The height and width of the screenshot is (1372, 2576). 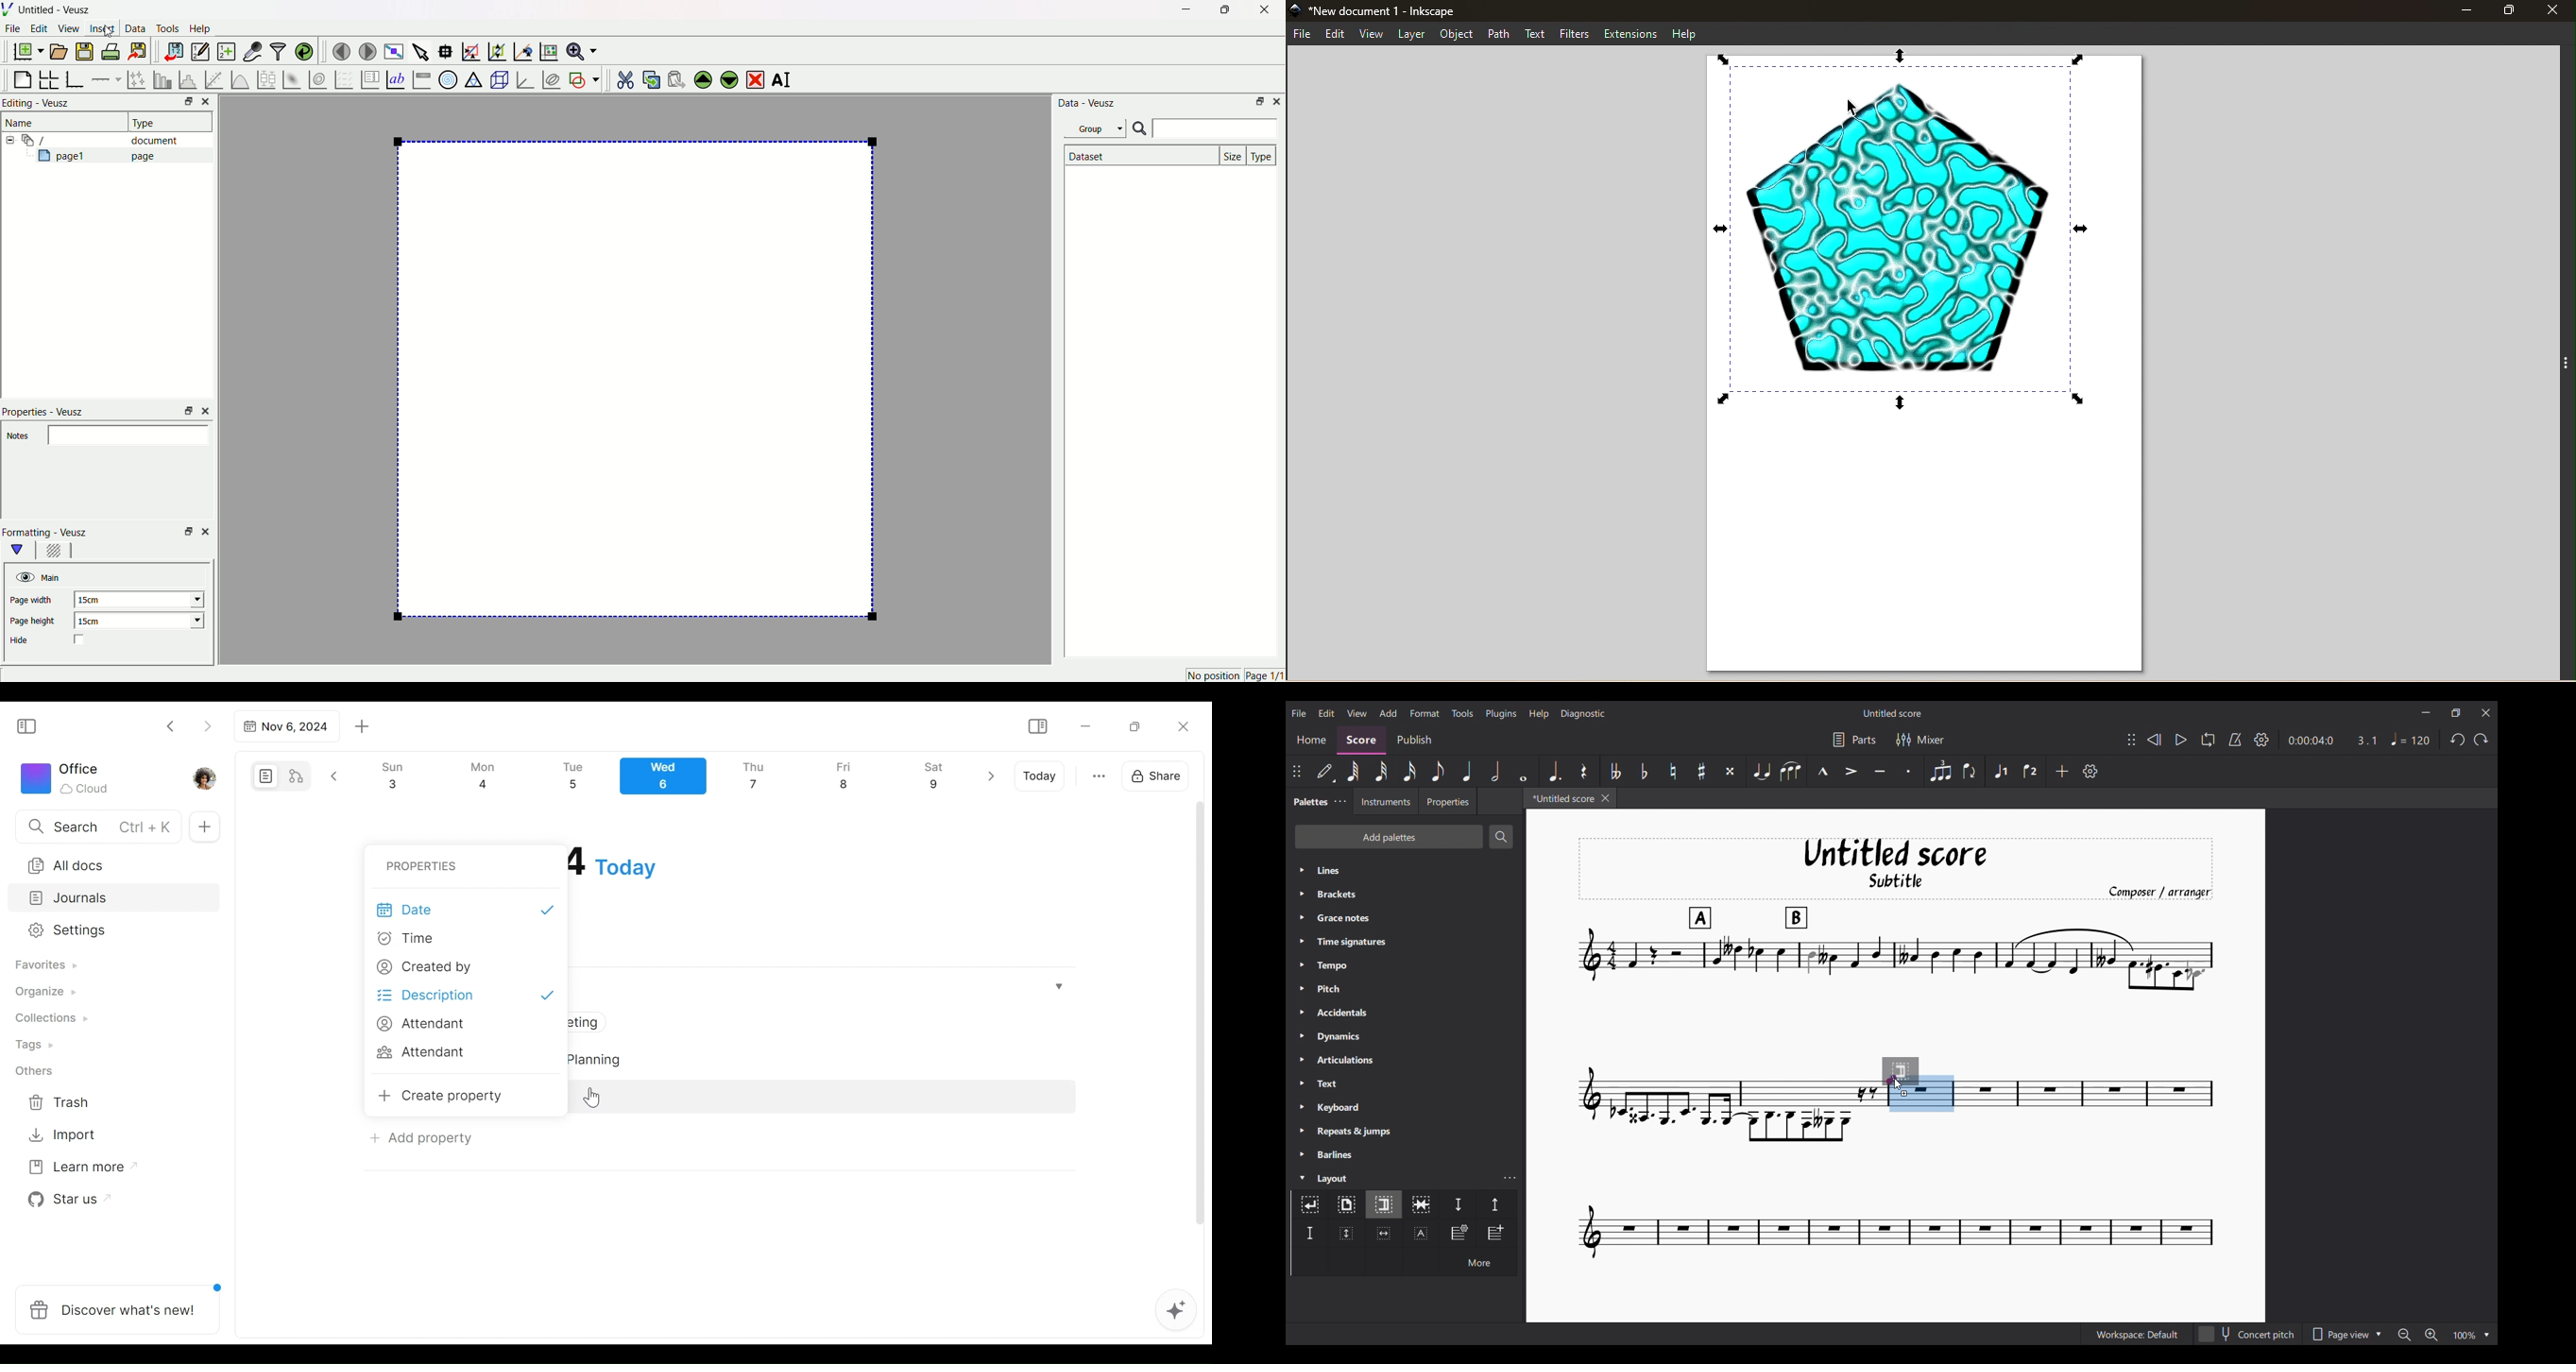 I want to click on Diagnostic menu, so click(x=1584, y=714).